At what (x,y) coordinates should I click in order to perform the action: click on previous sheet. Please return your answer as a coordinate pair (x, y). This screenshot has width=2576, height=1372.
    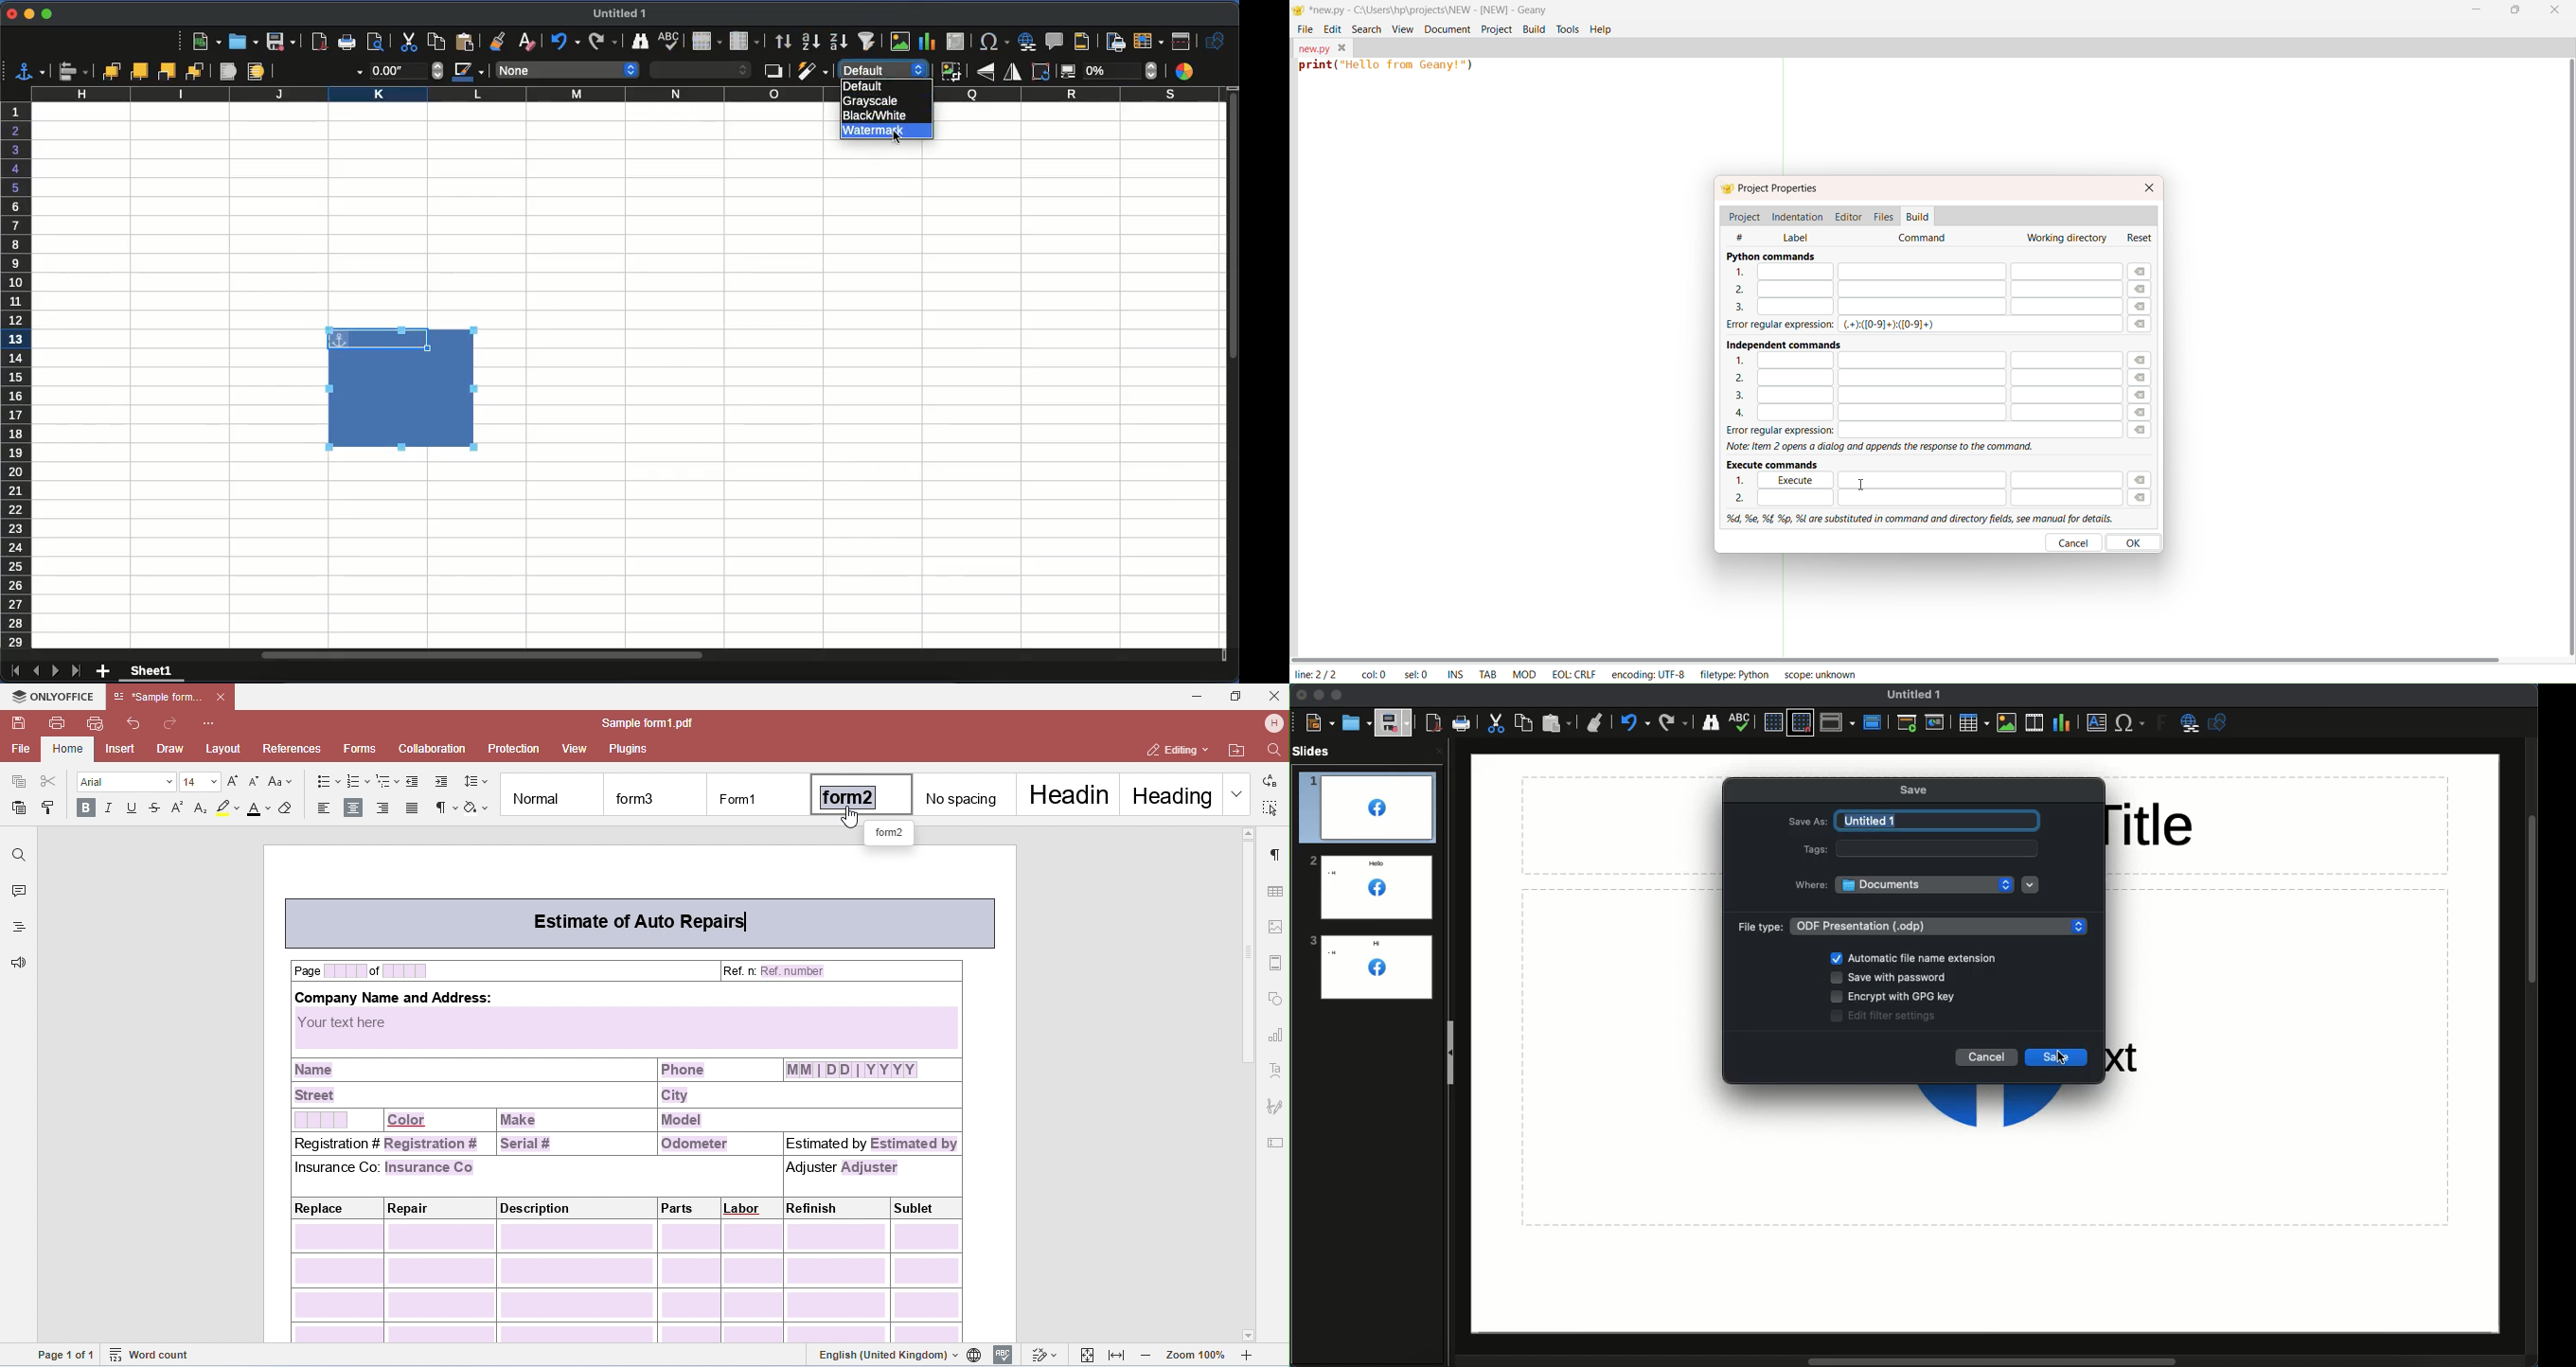
    Looking at the image, I should click on (35, 671).